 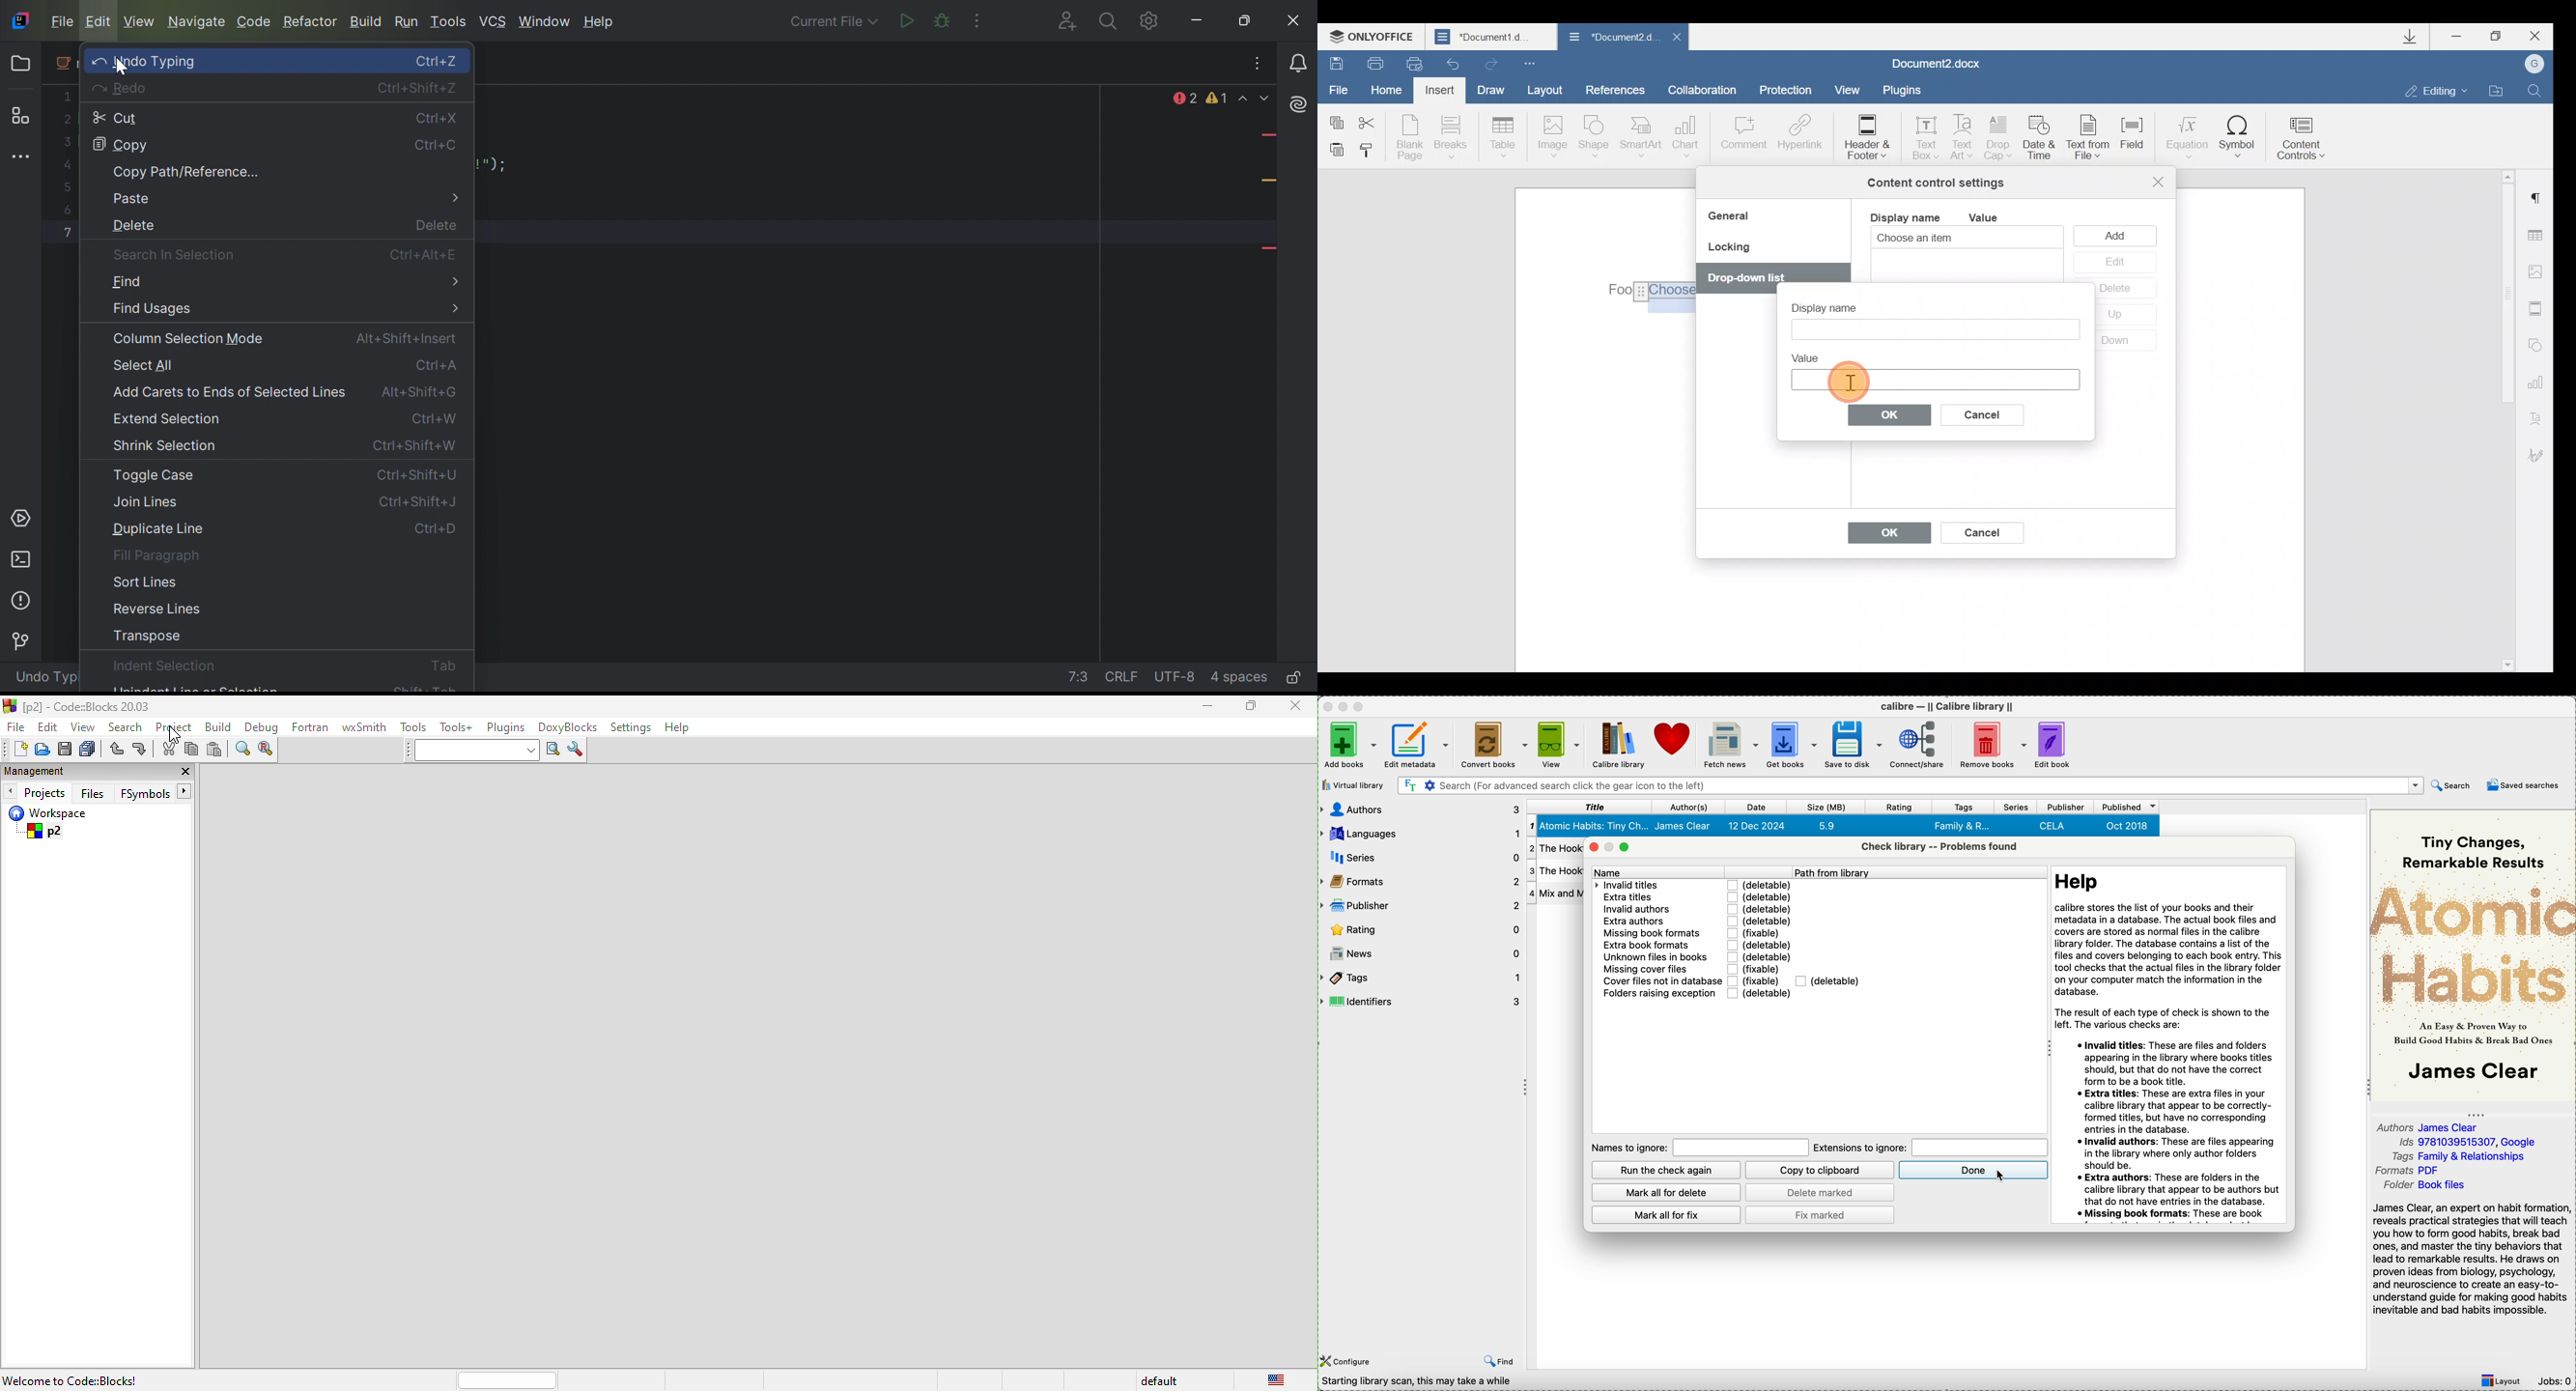 I want to click on Cancel, so click(x=1993, y=412).